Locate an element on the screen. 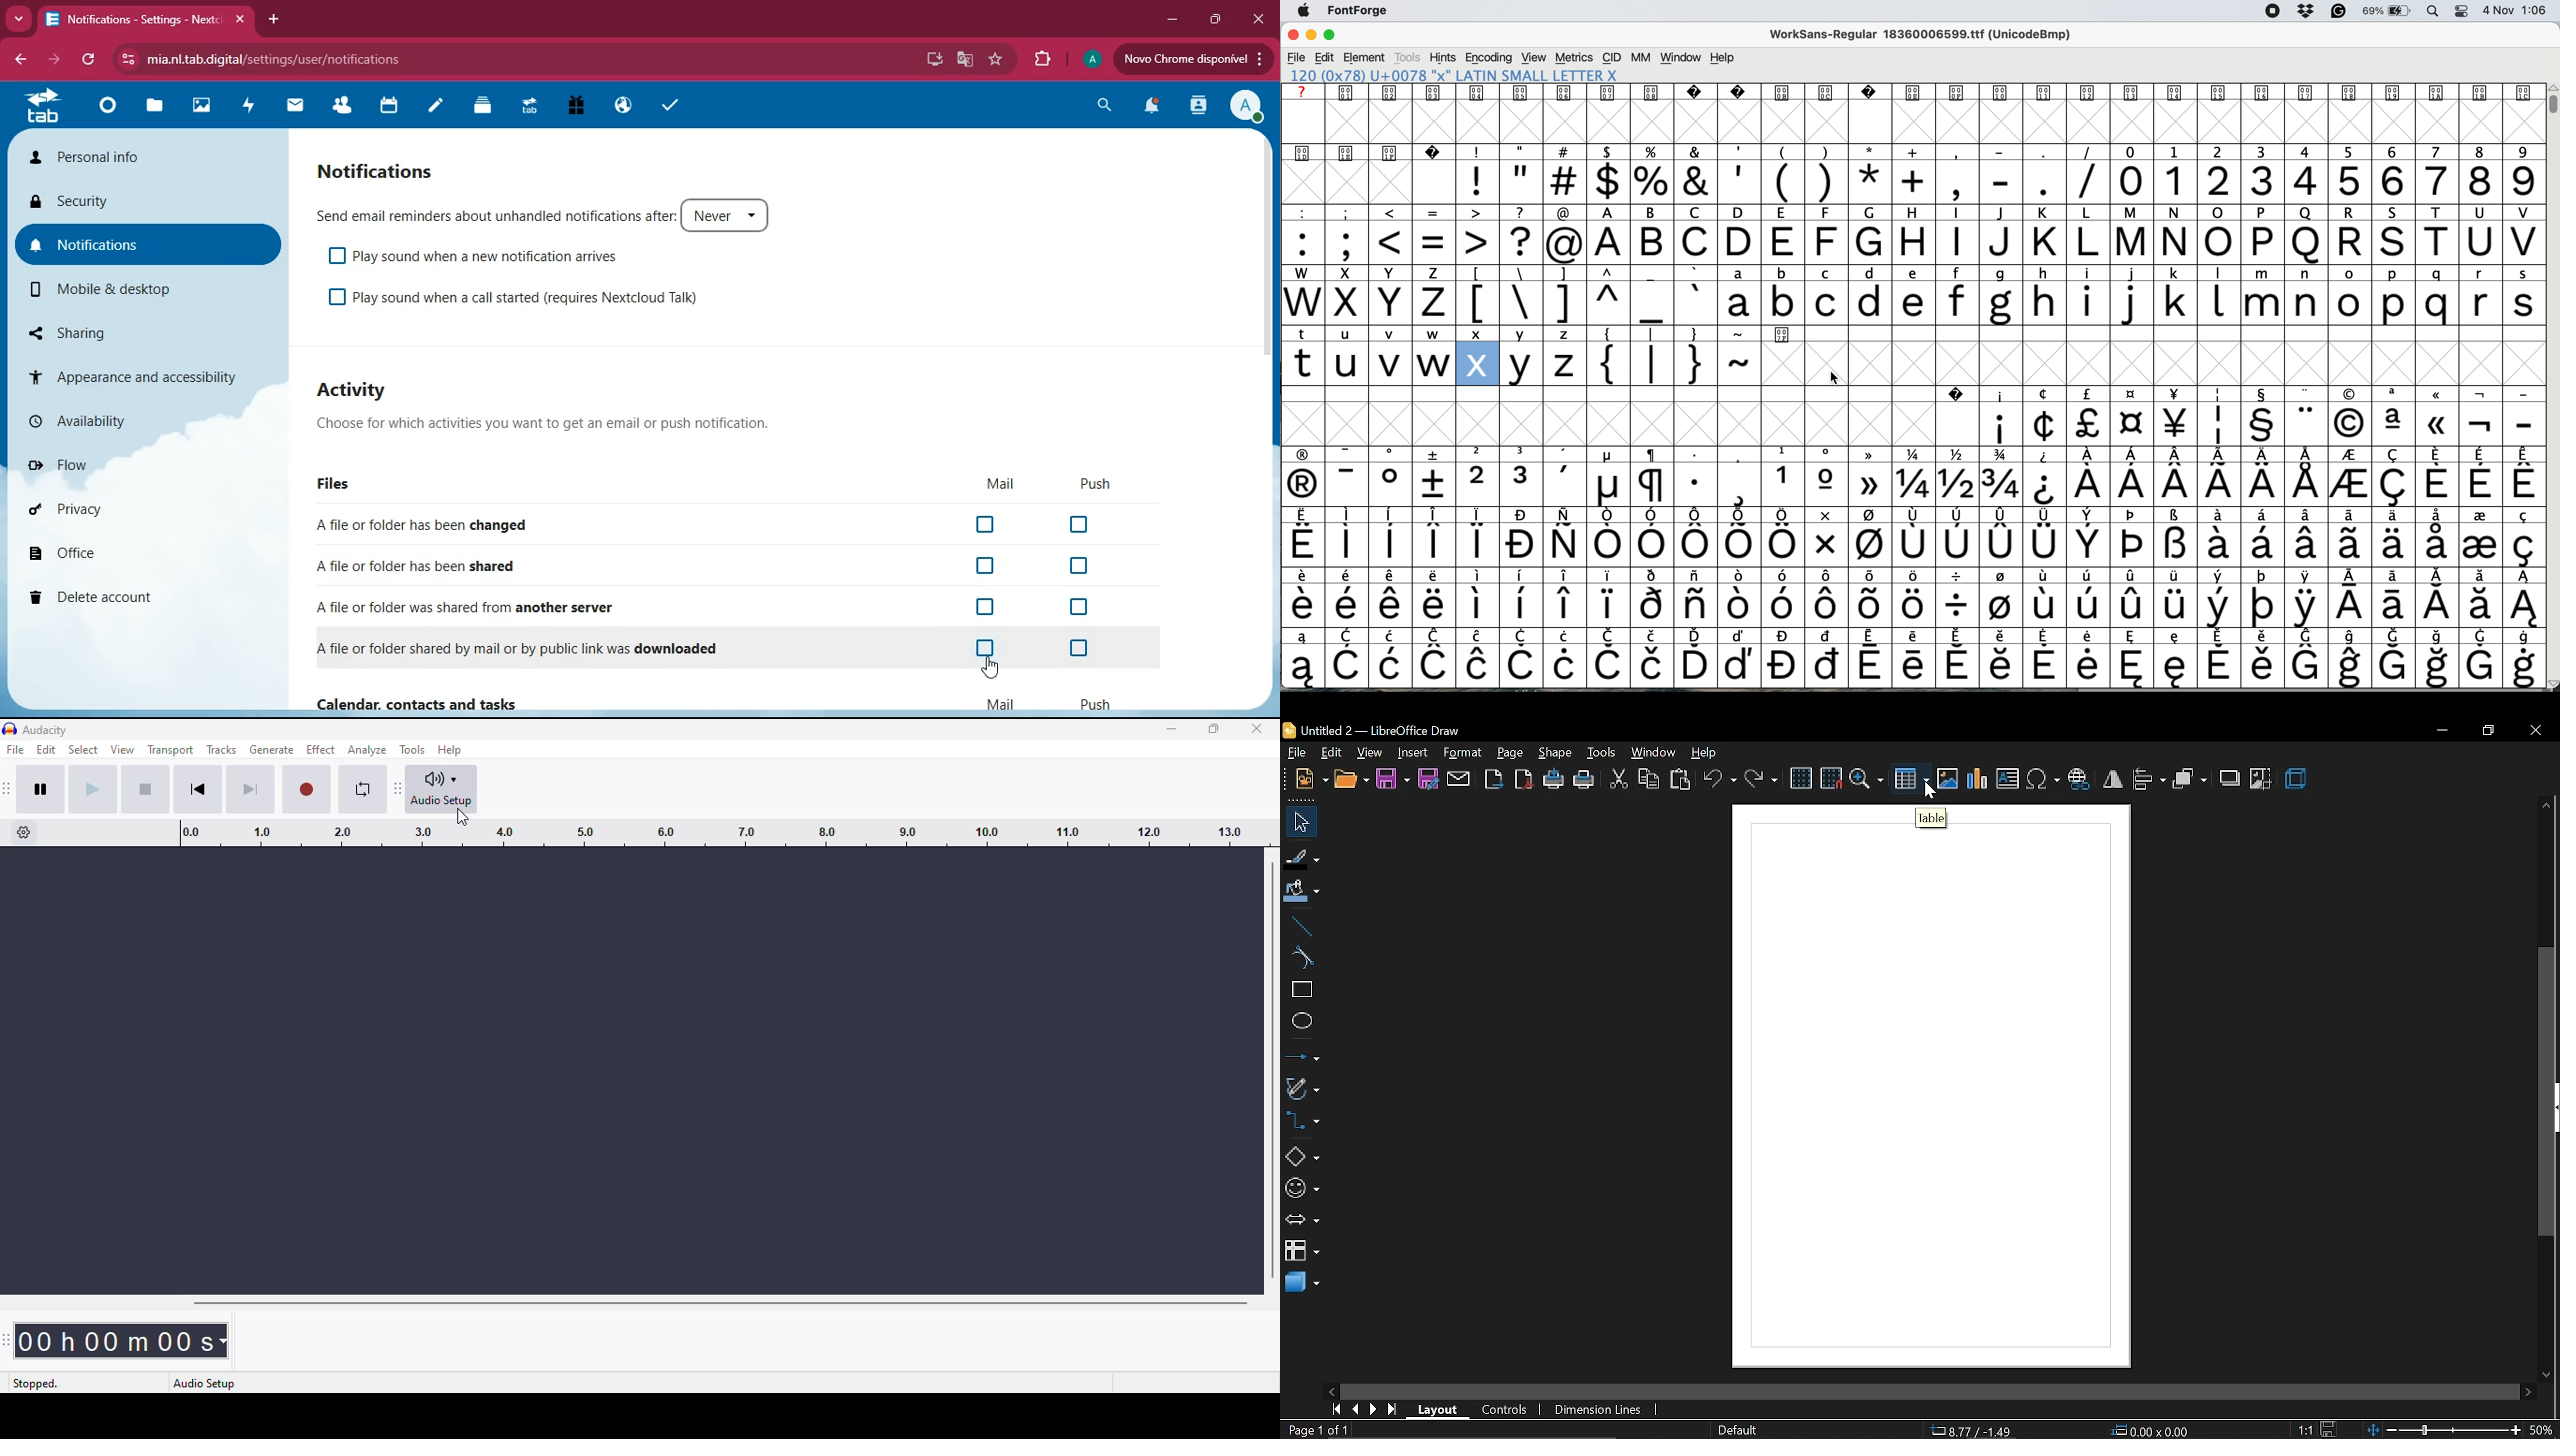 This screenshot has width=2576, height=1456. off is located at coordinates (1080, 567).